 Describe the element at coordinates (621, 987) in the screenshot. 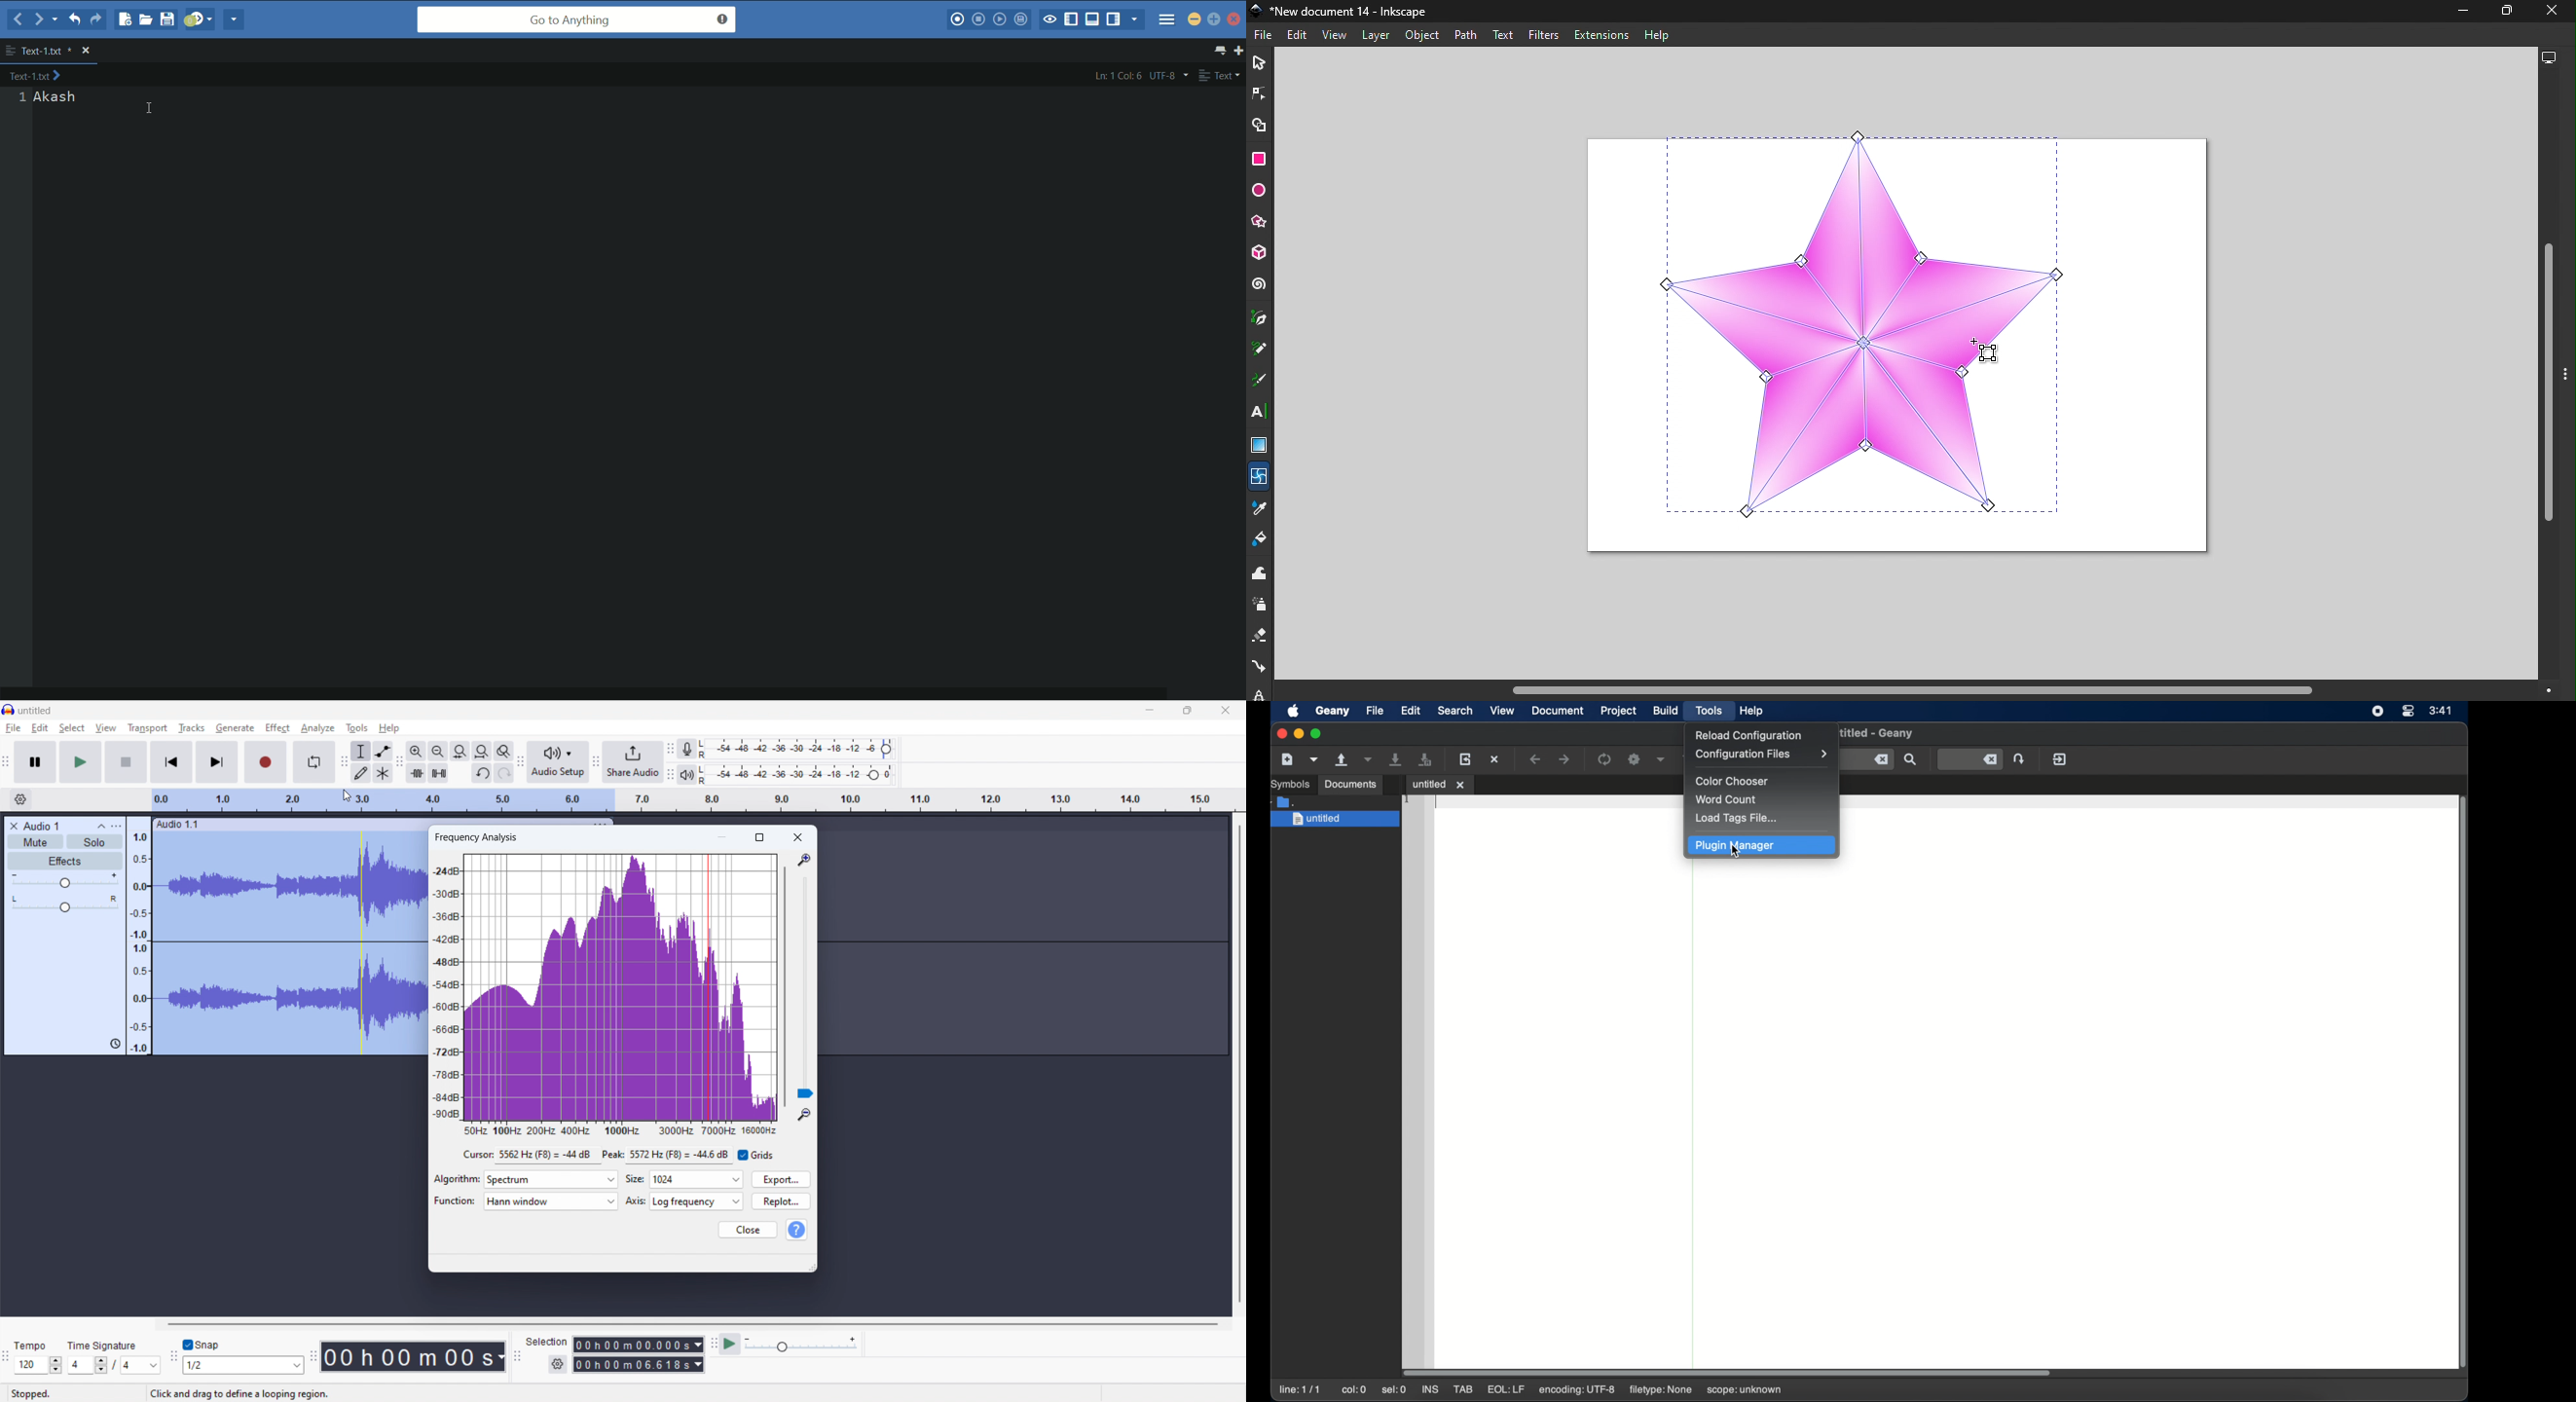

I see `frequency plot` at that location.